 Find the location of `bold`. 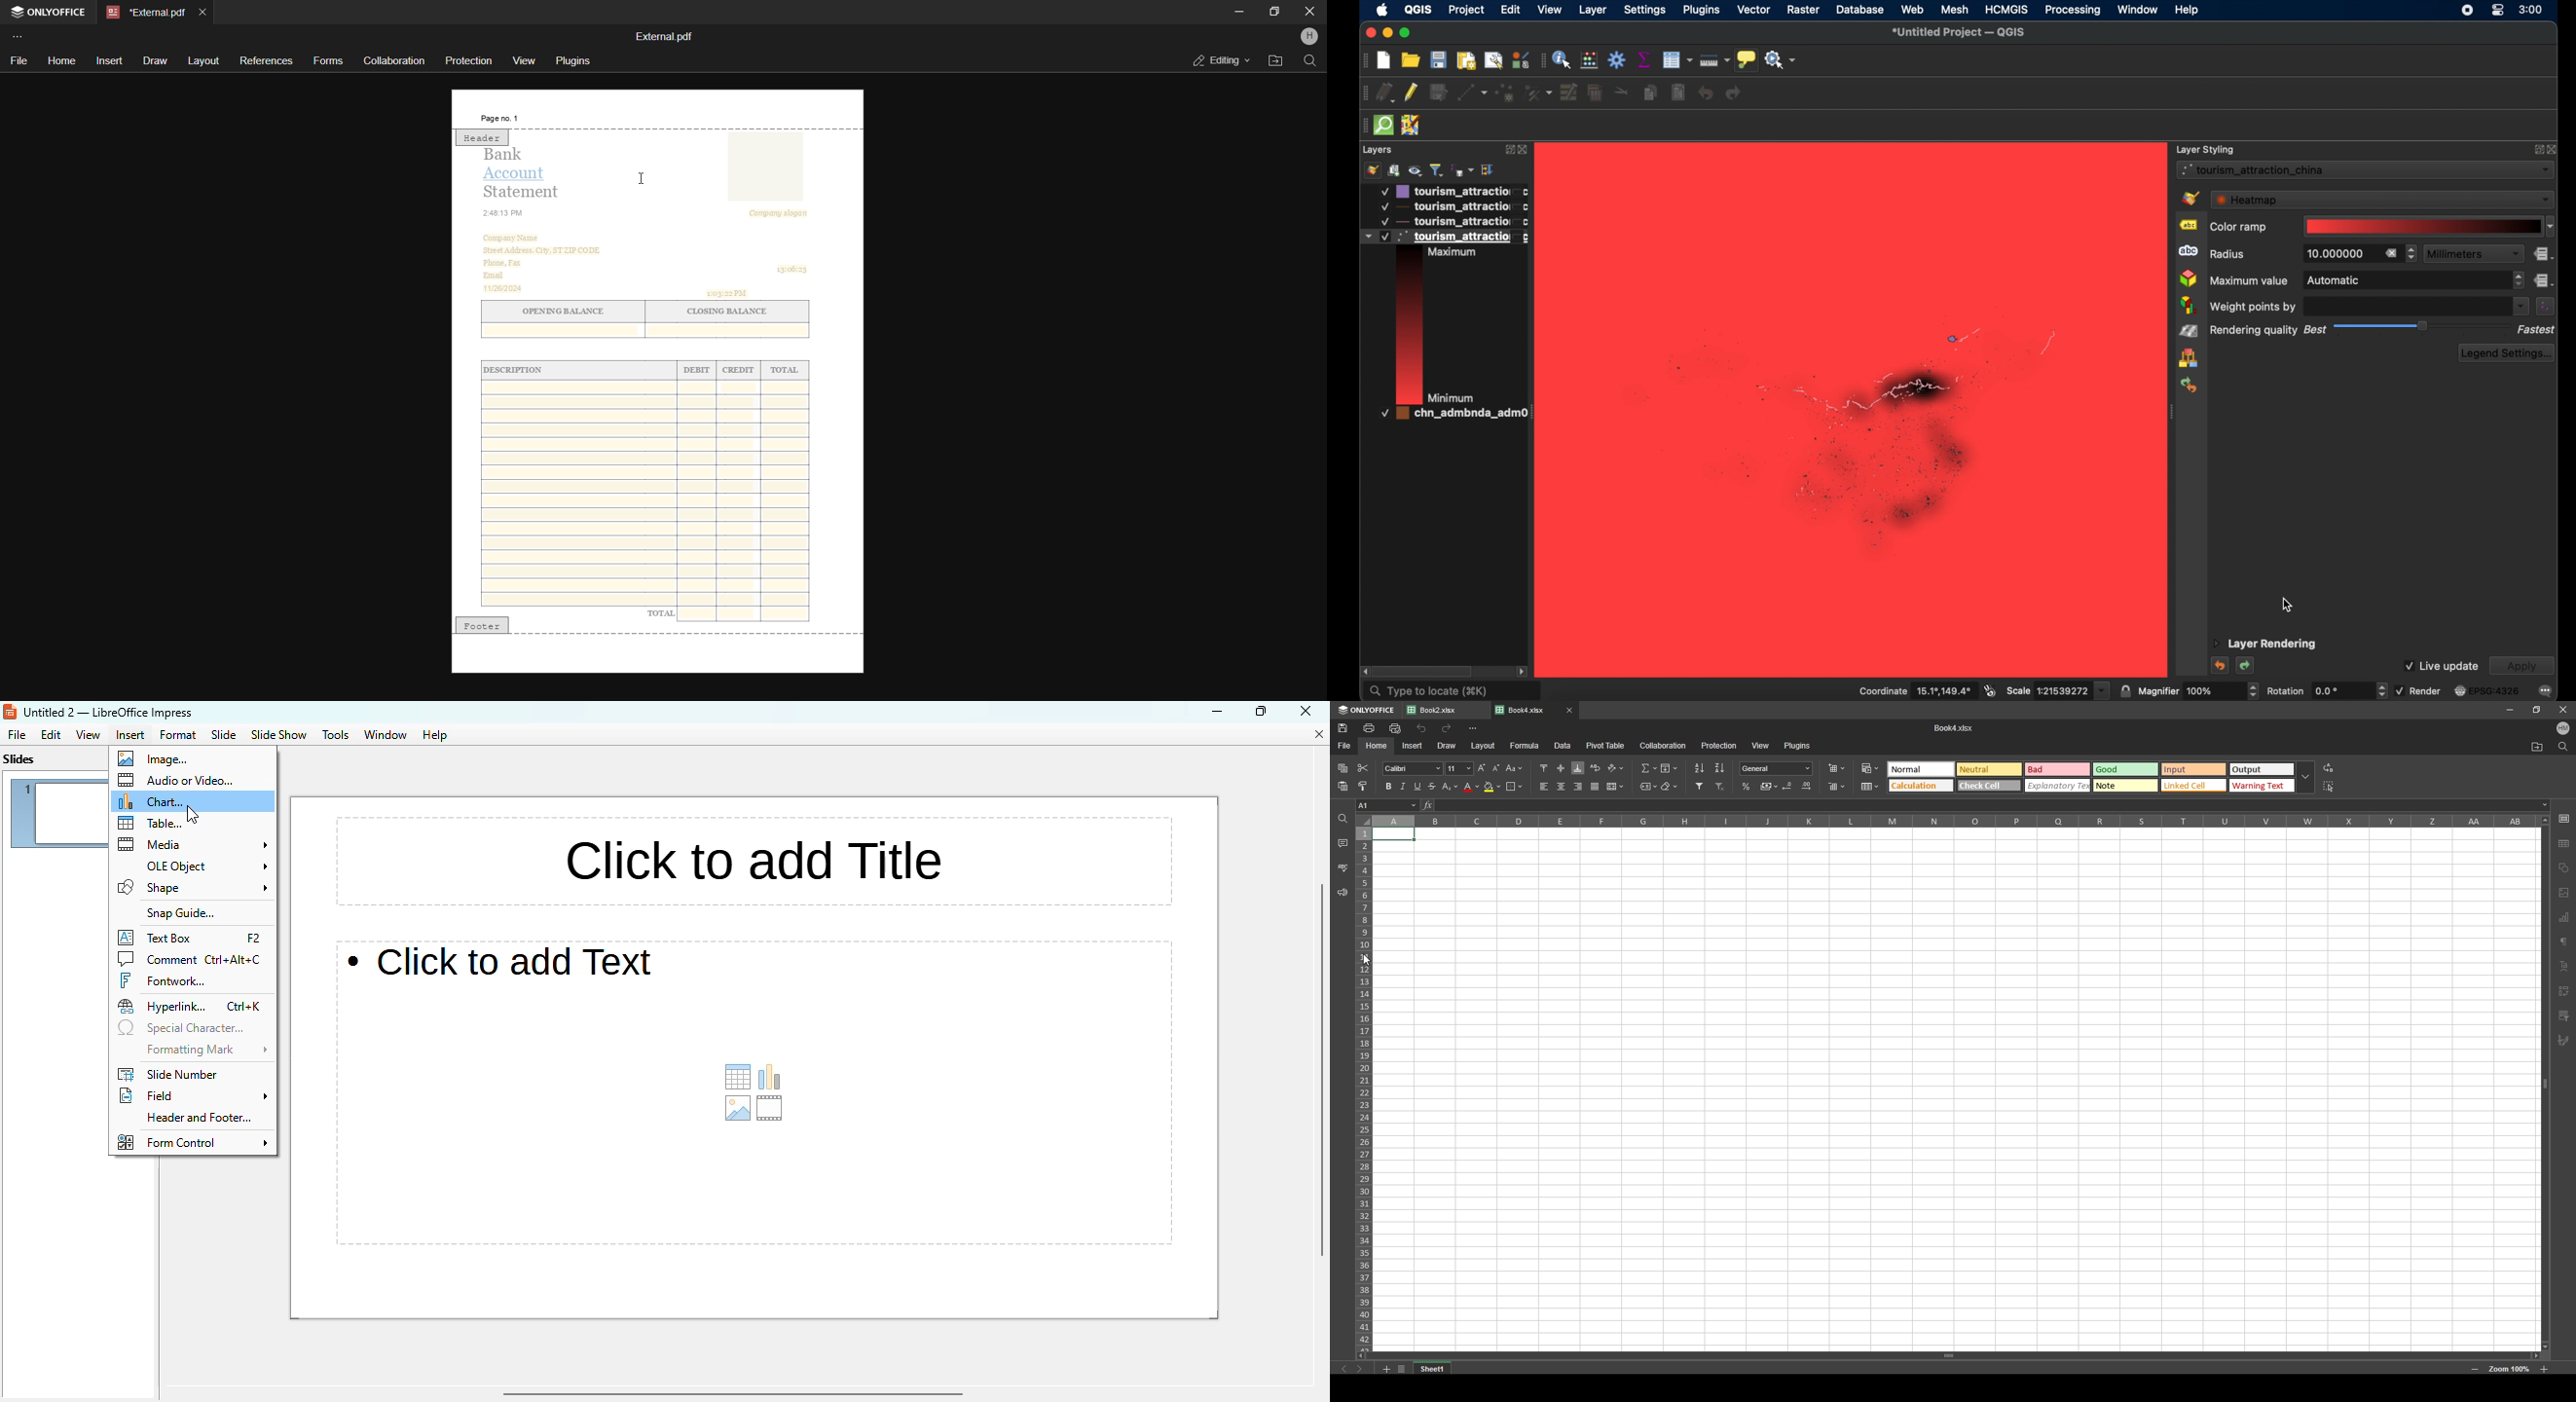

bold is located at coordinates (1385, 786).